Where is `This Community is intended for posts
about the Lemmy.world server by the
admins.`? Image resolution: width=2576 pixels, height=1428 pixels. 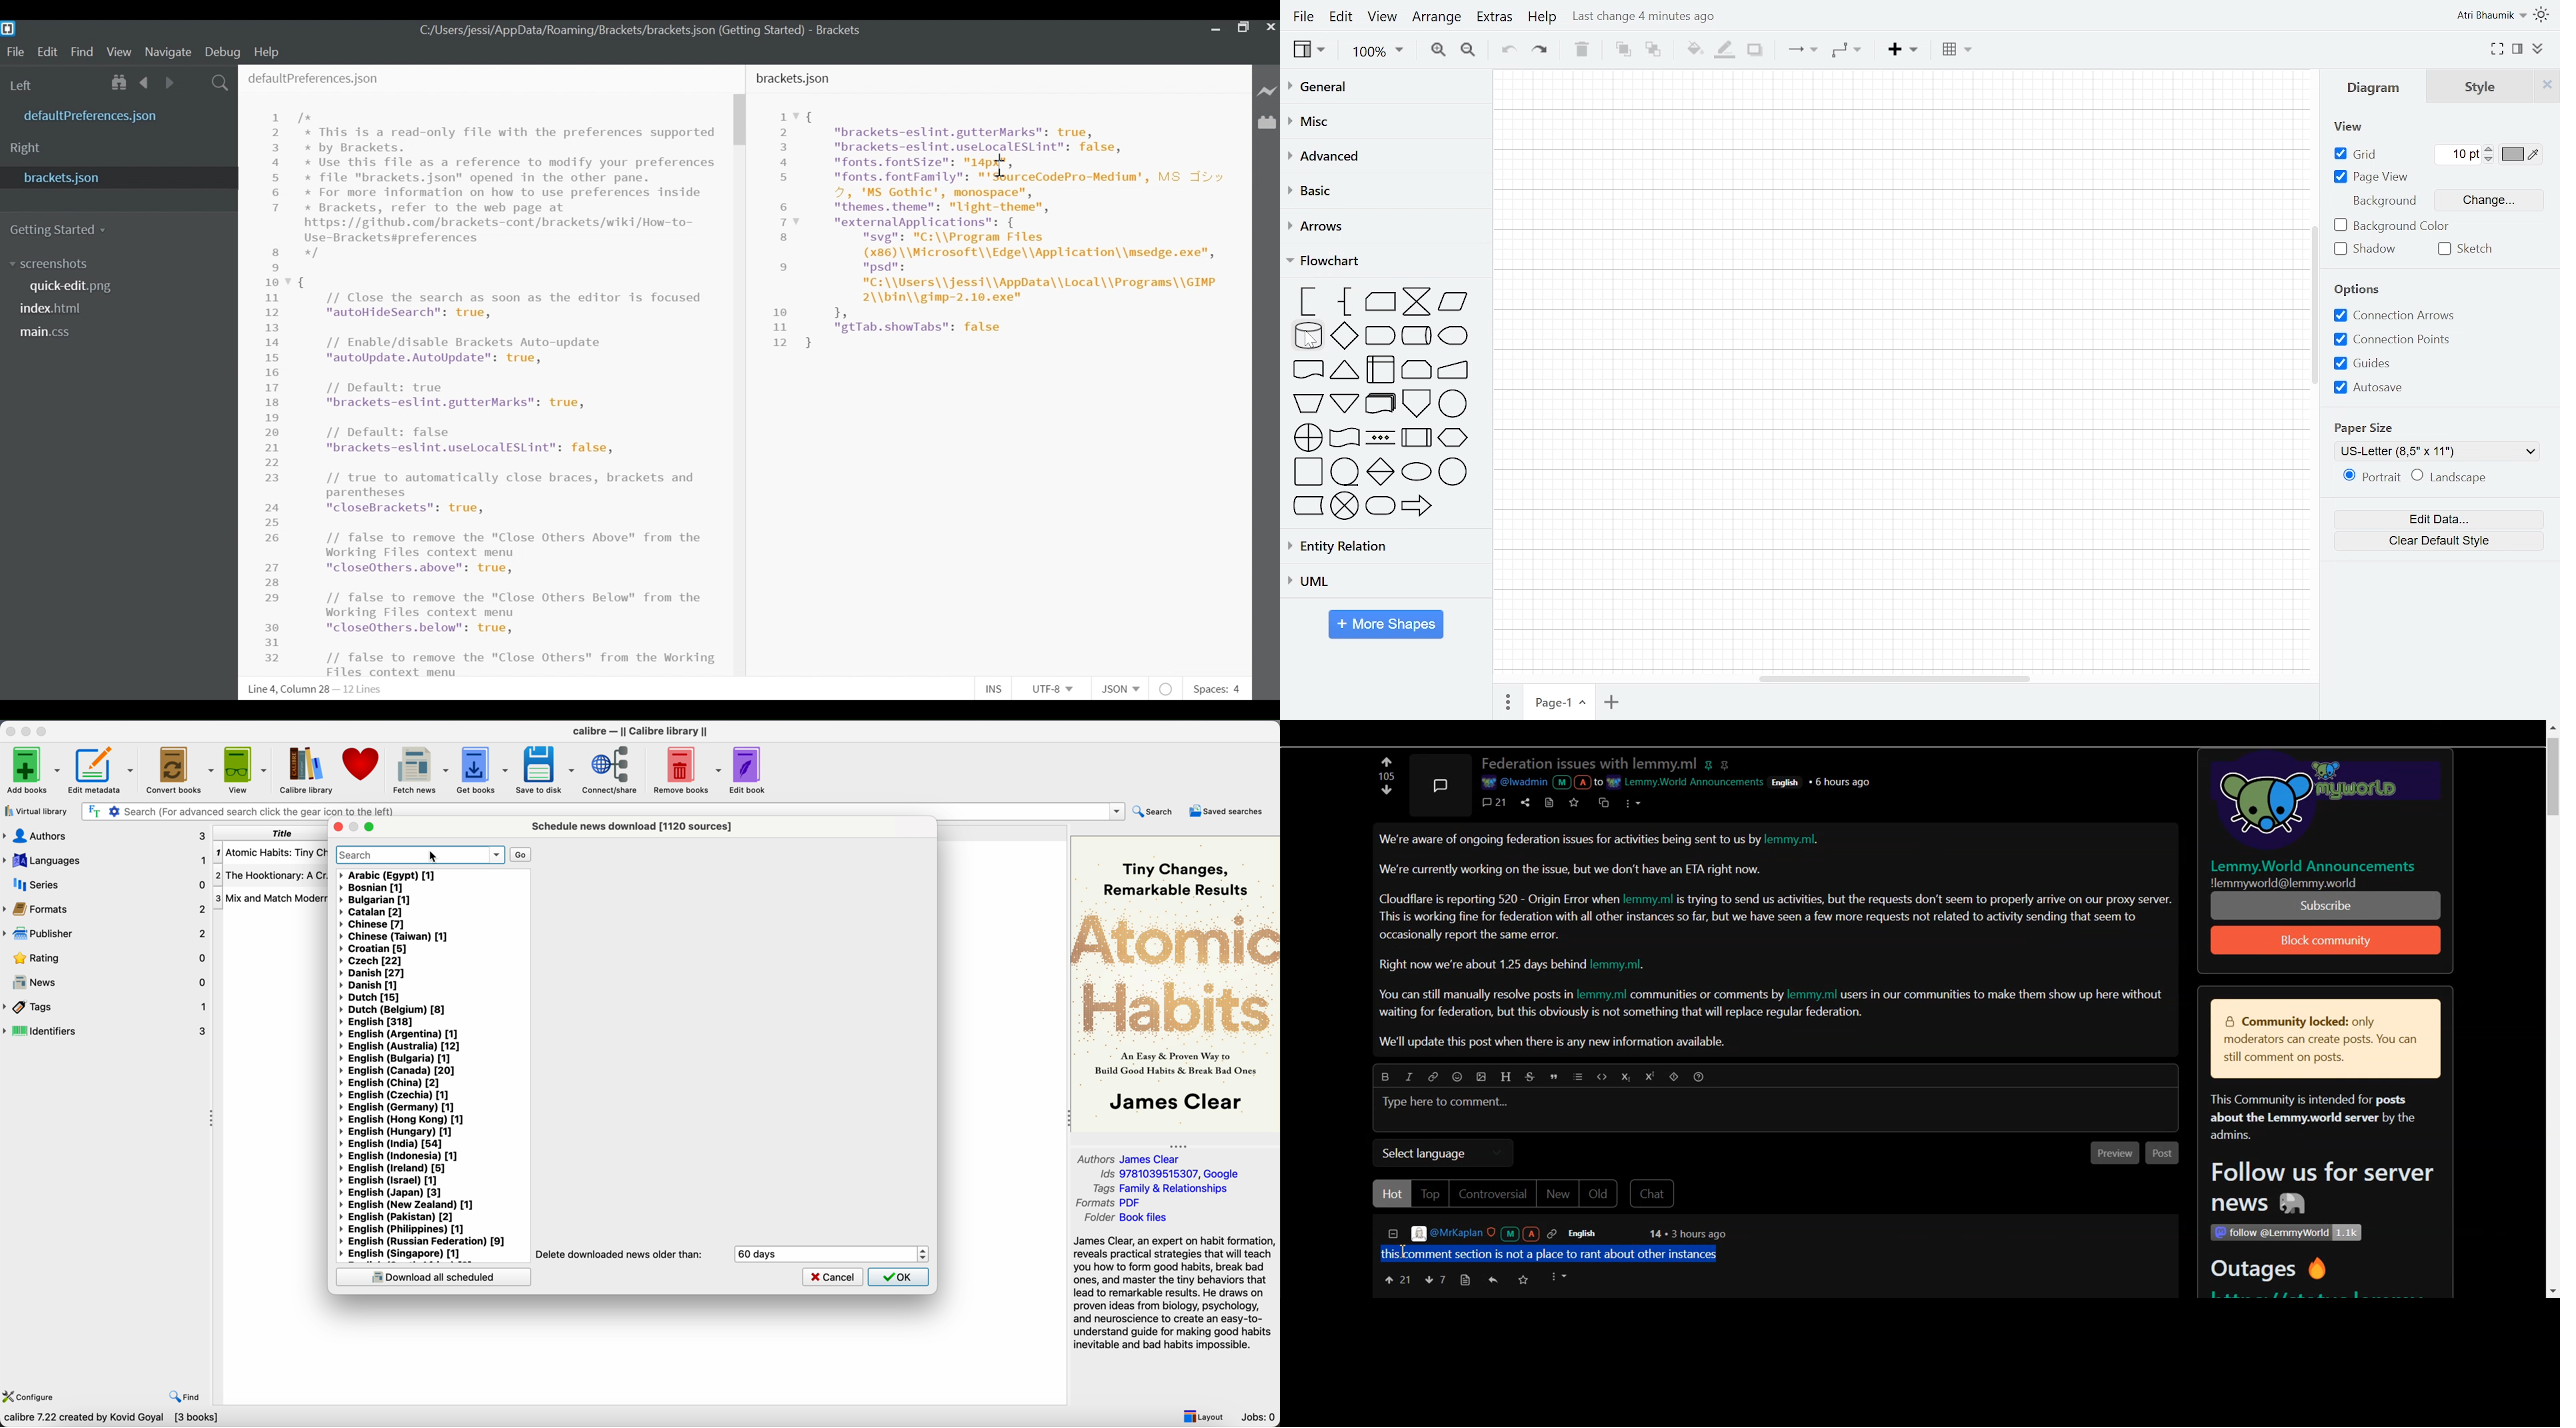
This Community is intended for posts
about the Lemmy.world server by the
admins. is located at coordinates (2307, 1119).